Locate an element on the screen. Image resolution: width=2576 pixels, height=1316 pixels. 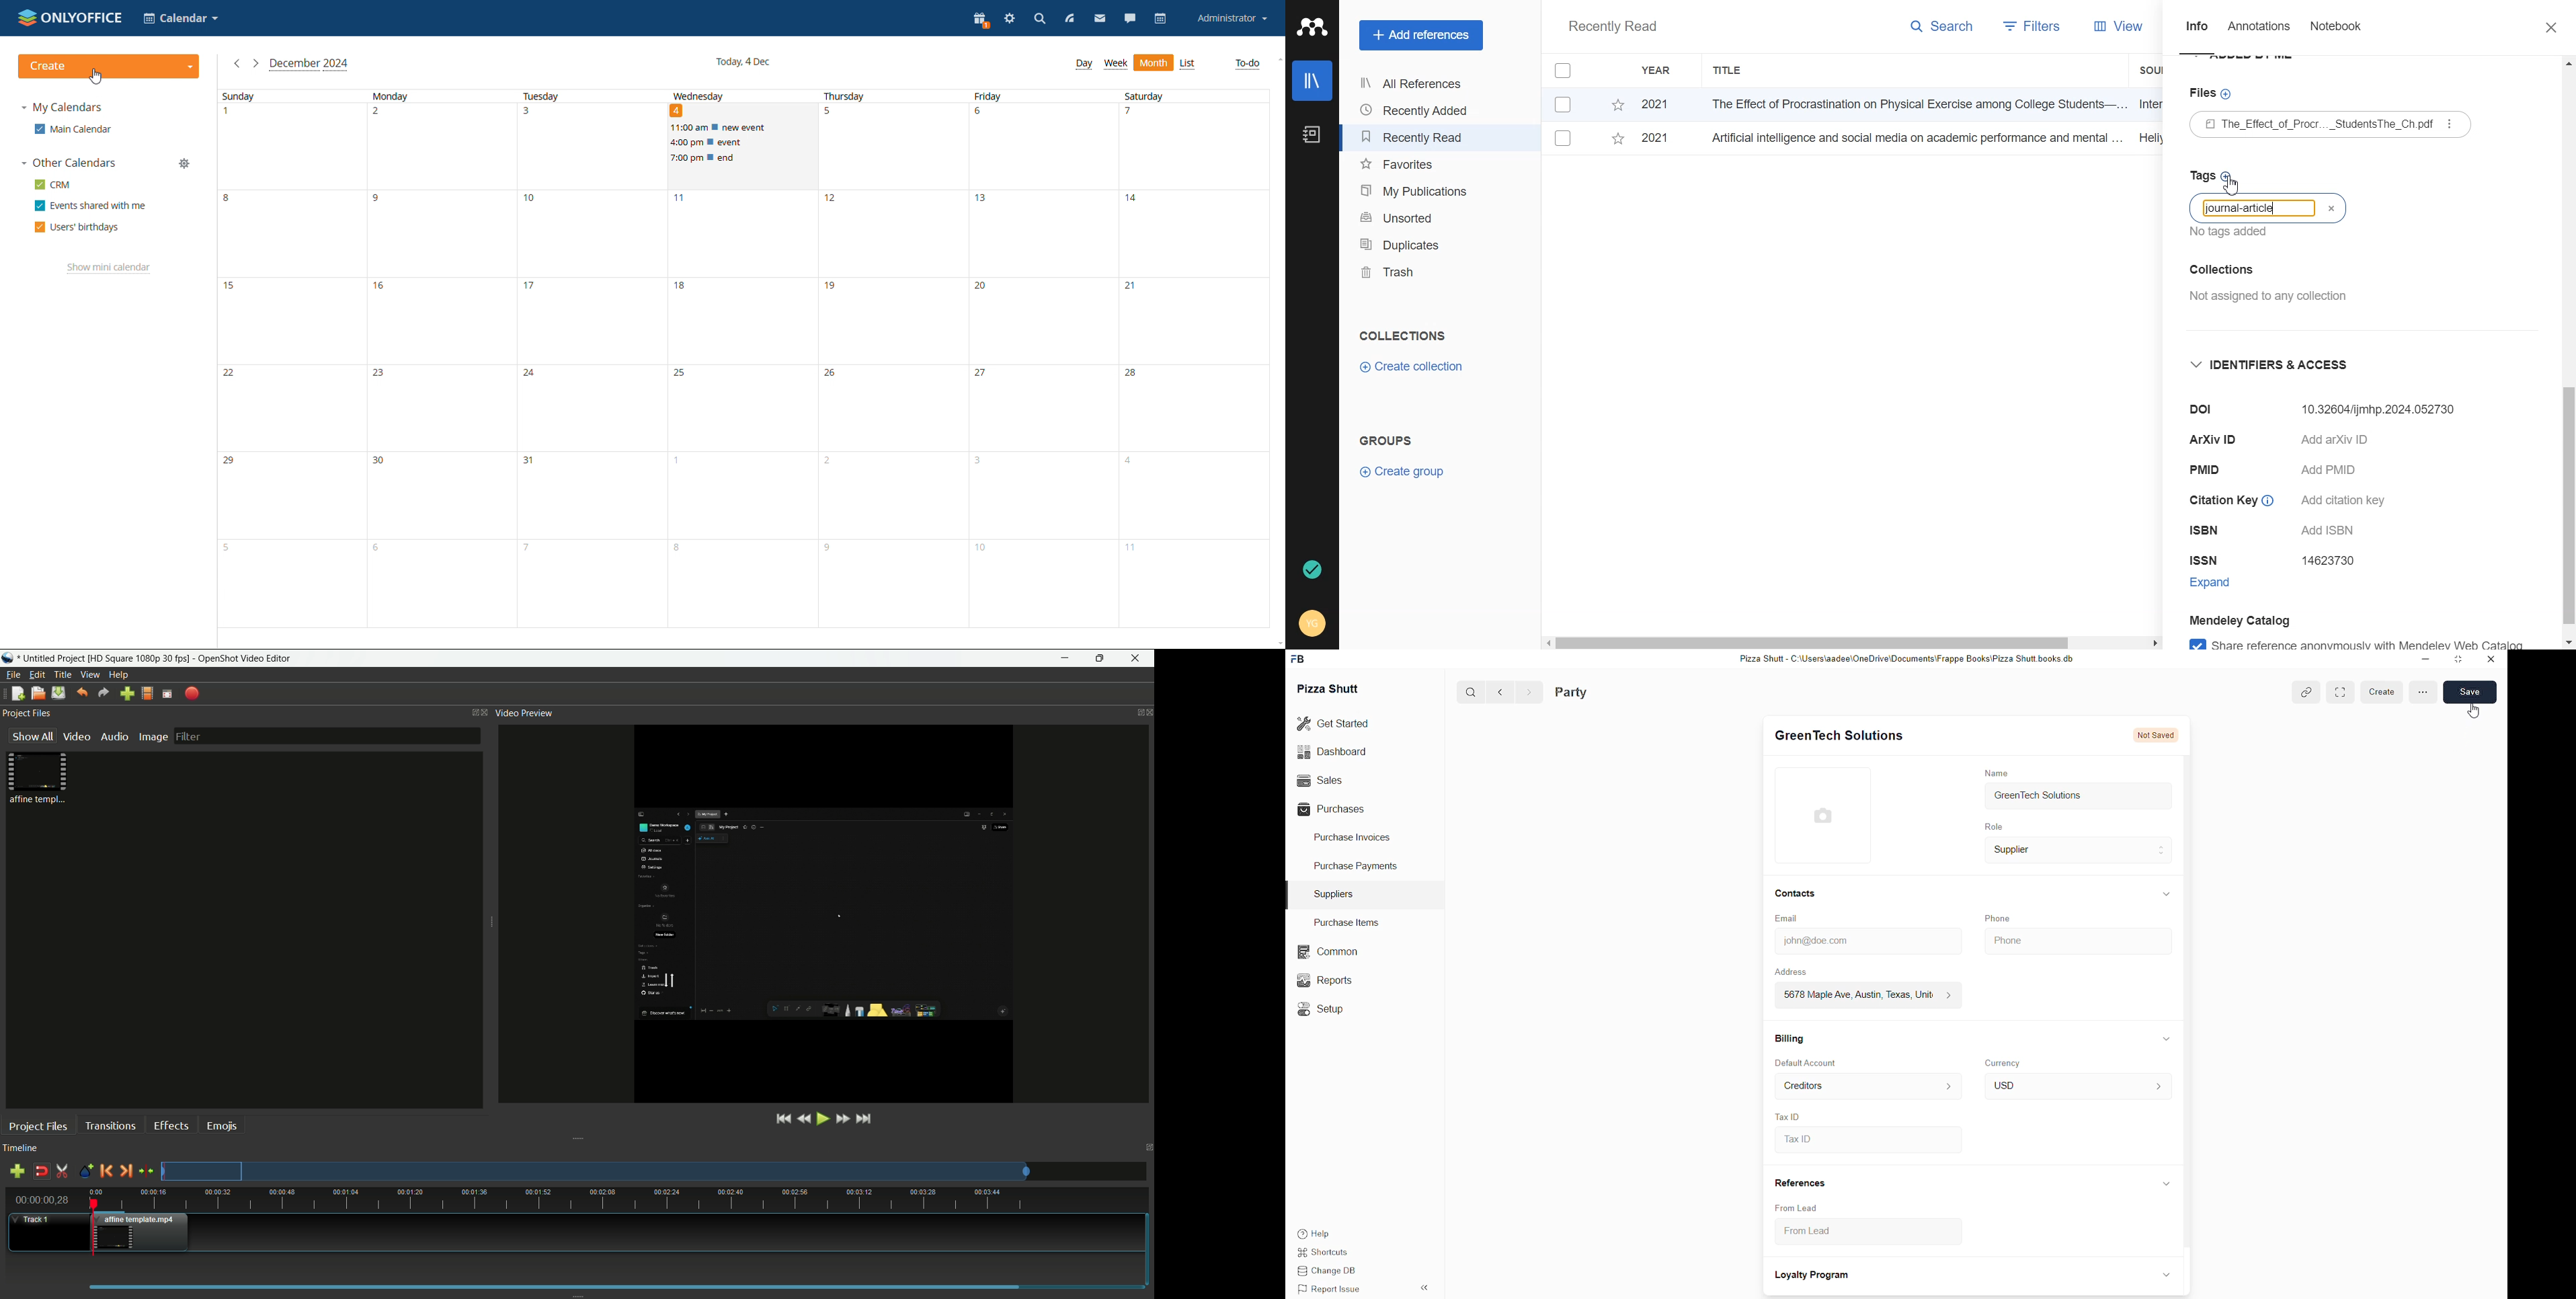
crm is located at coordinates (53, 184).